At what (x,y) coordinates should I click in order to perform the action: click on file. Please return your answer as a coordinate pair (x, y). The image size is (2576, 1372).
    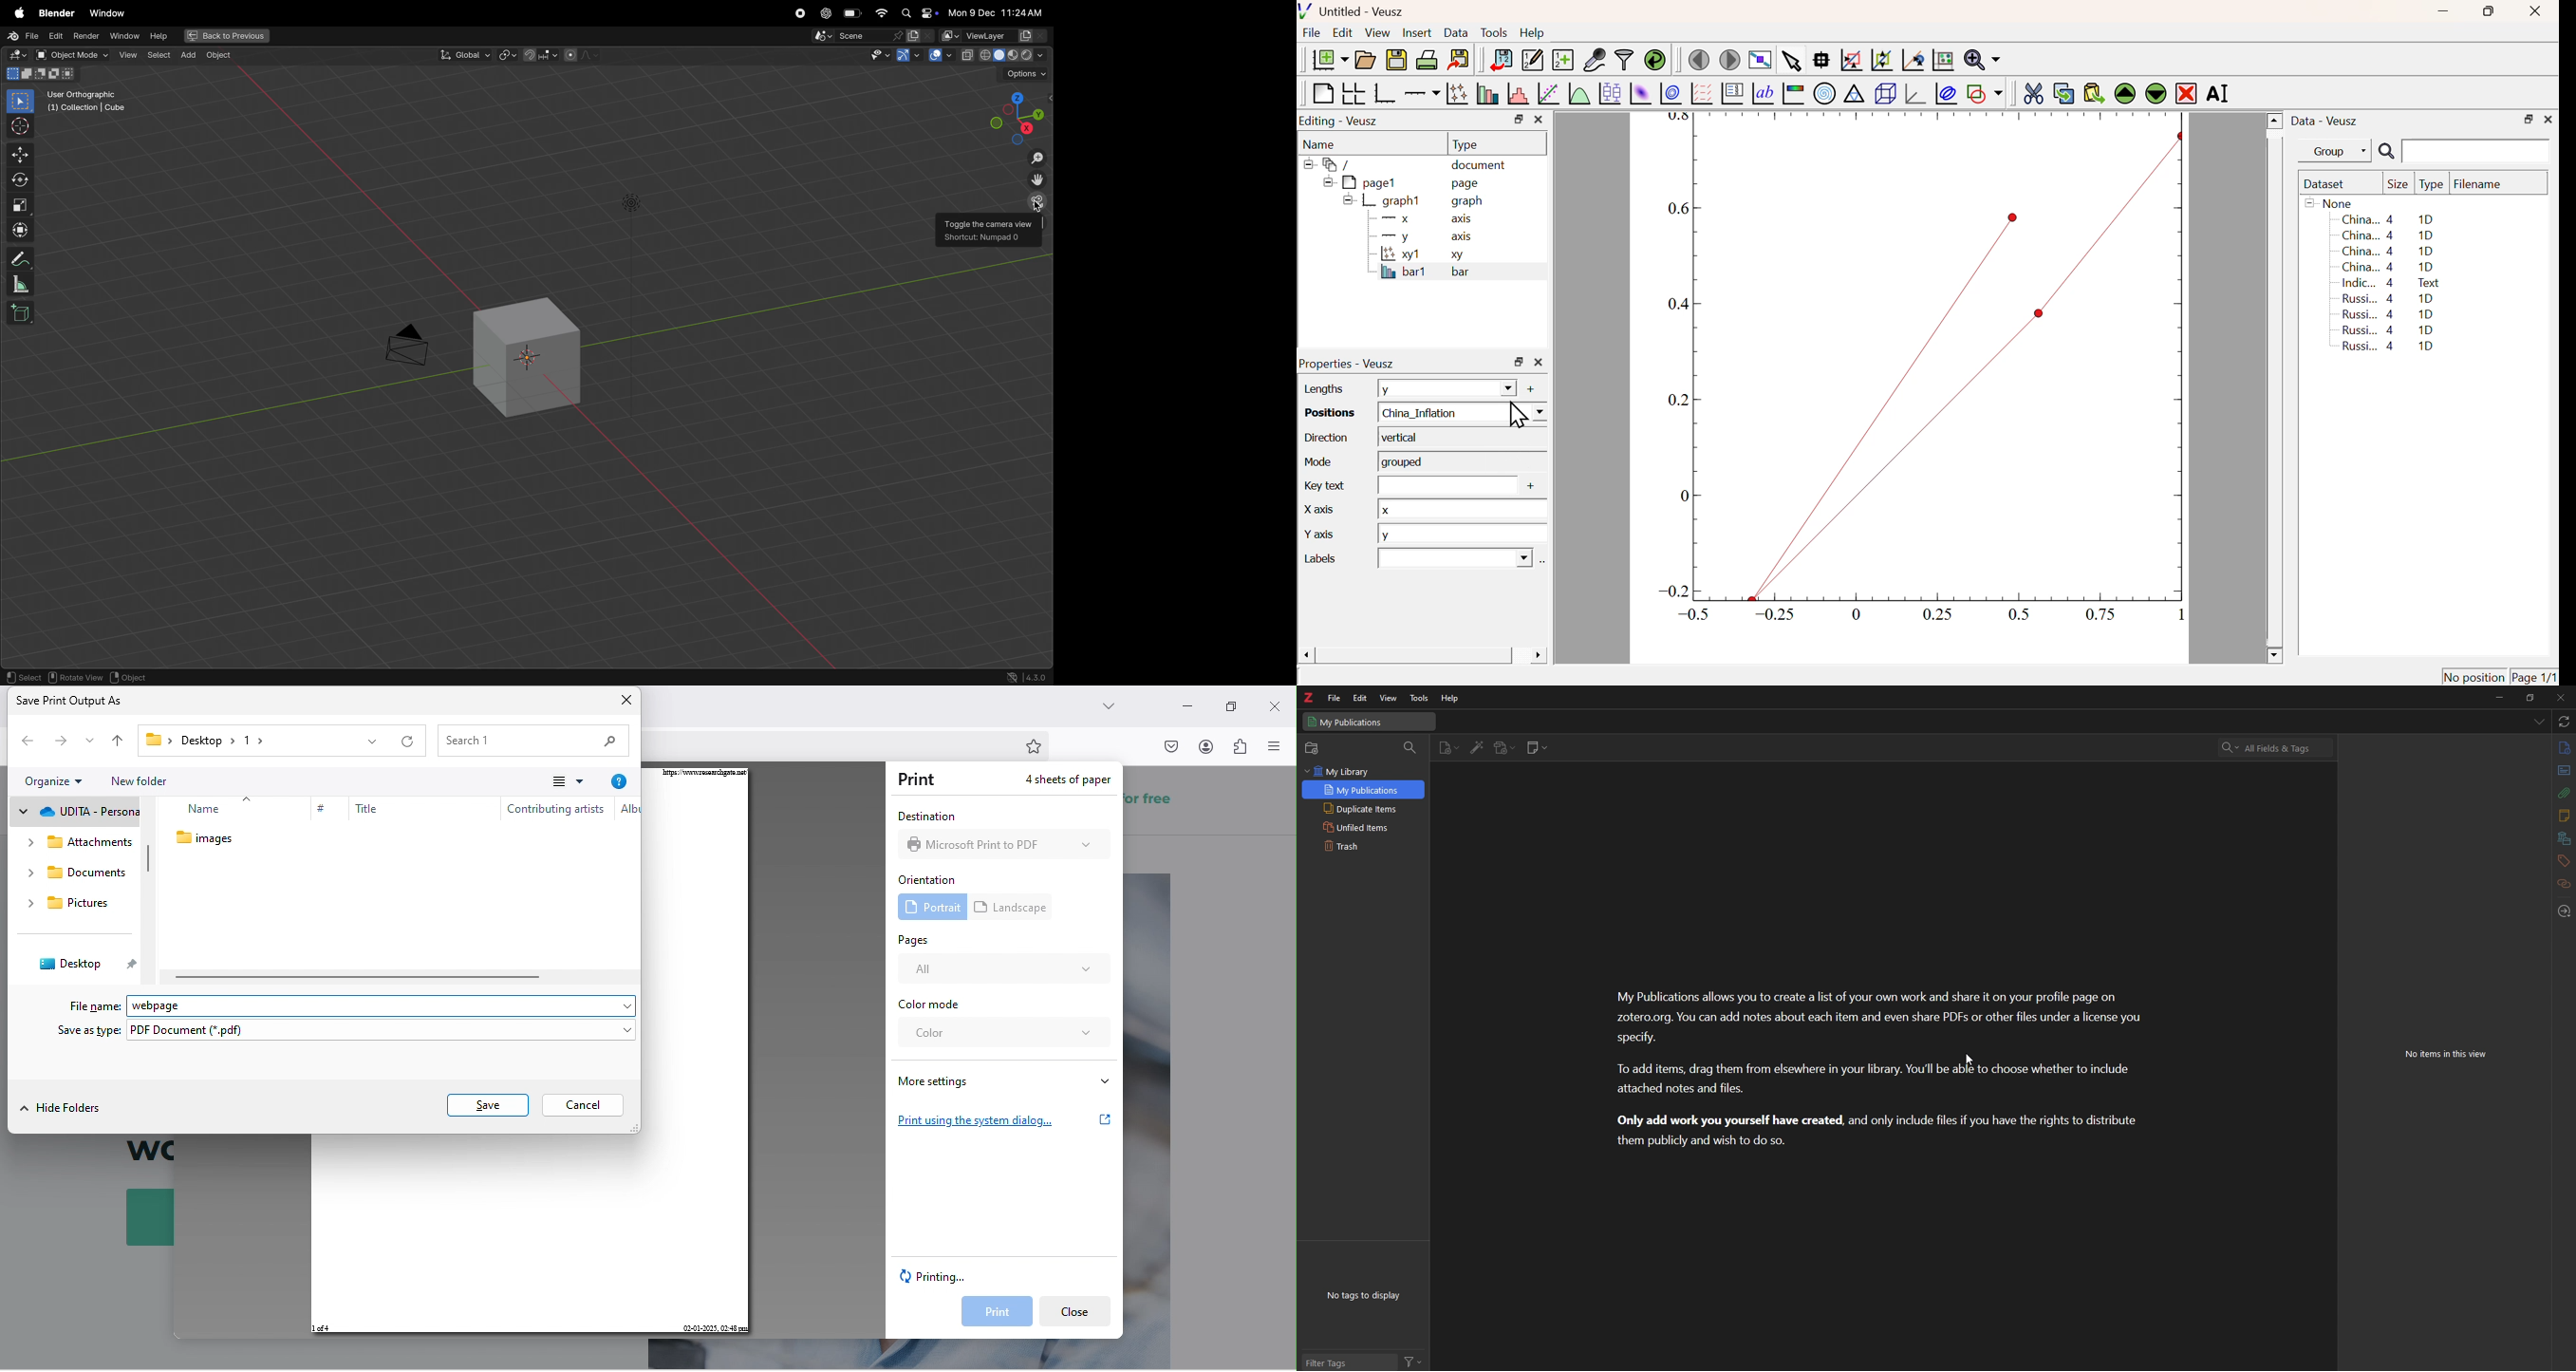
    Looking at the image, I should click on (1334, 698).